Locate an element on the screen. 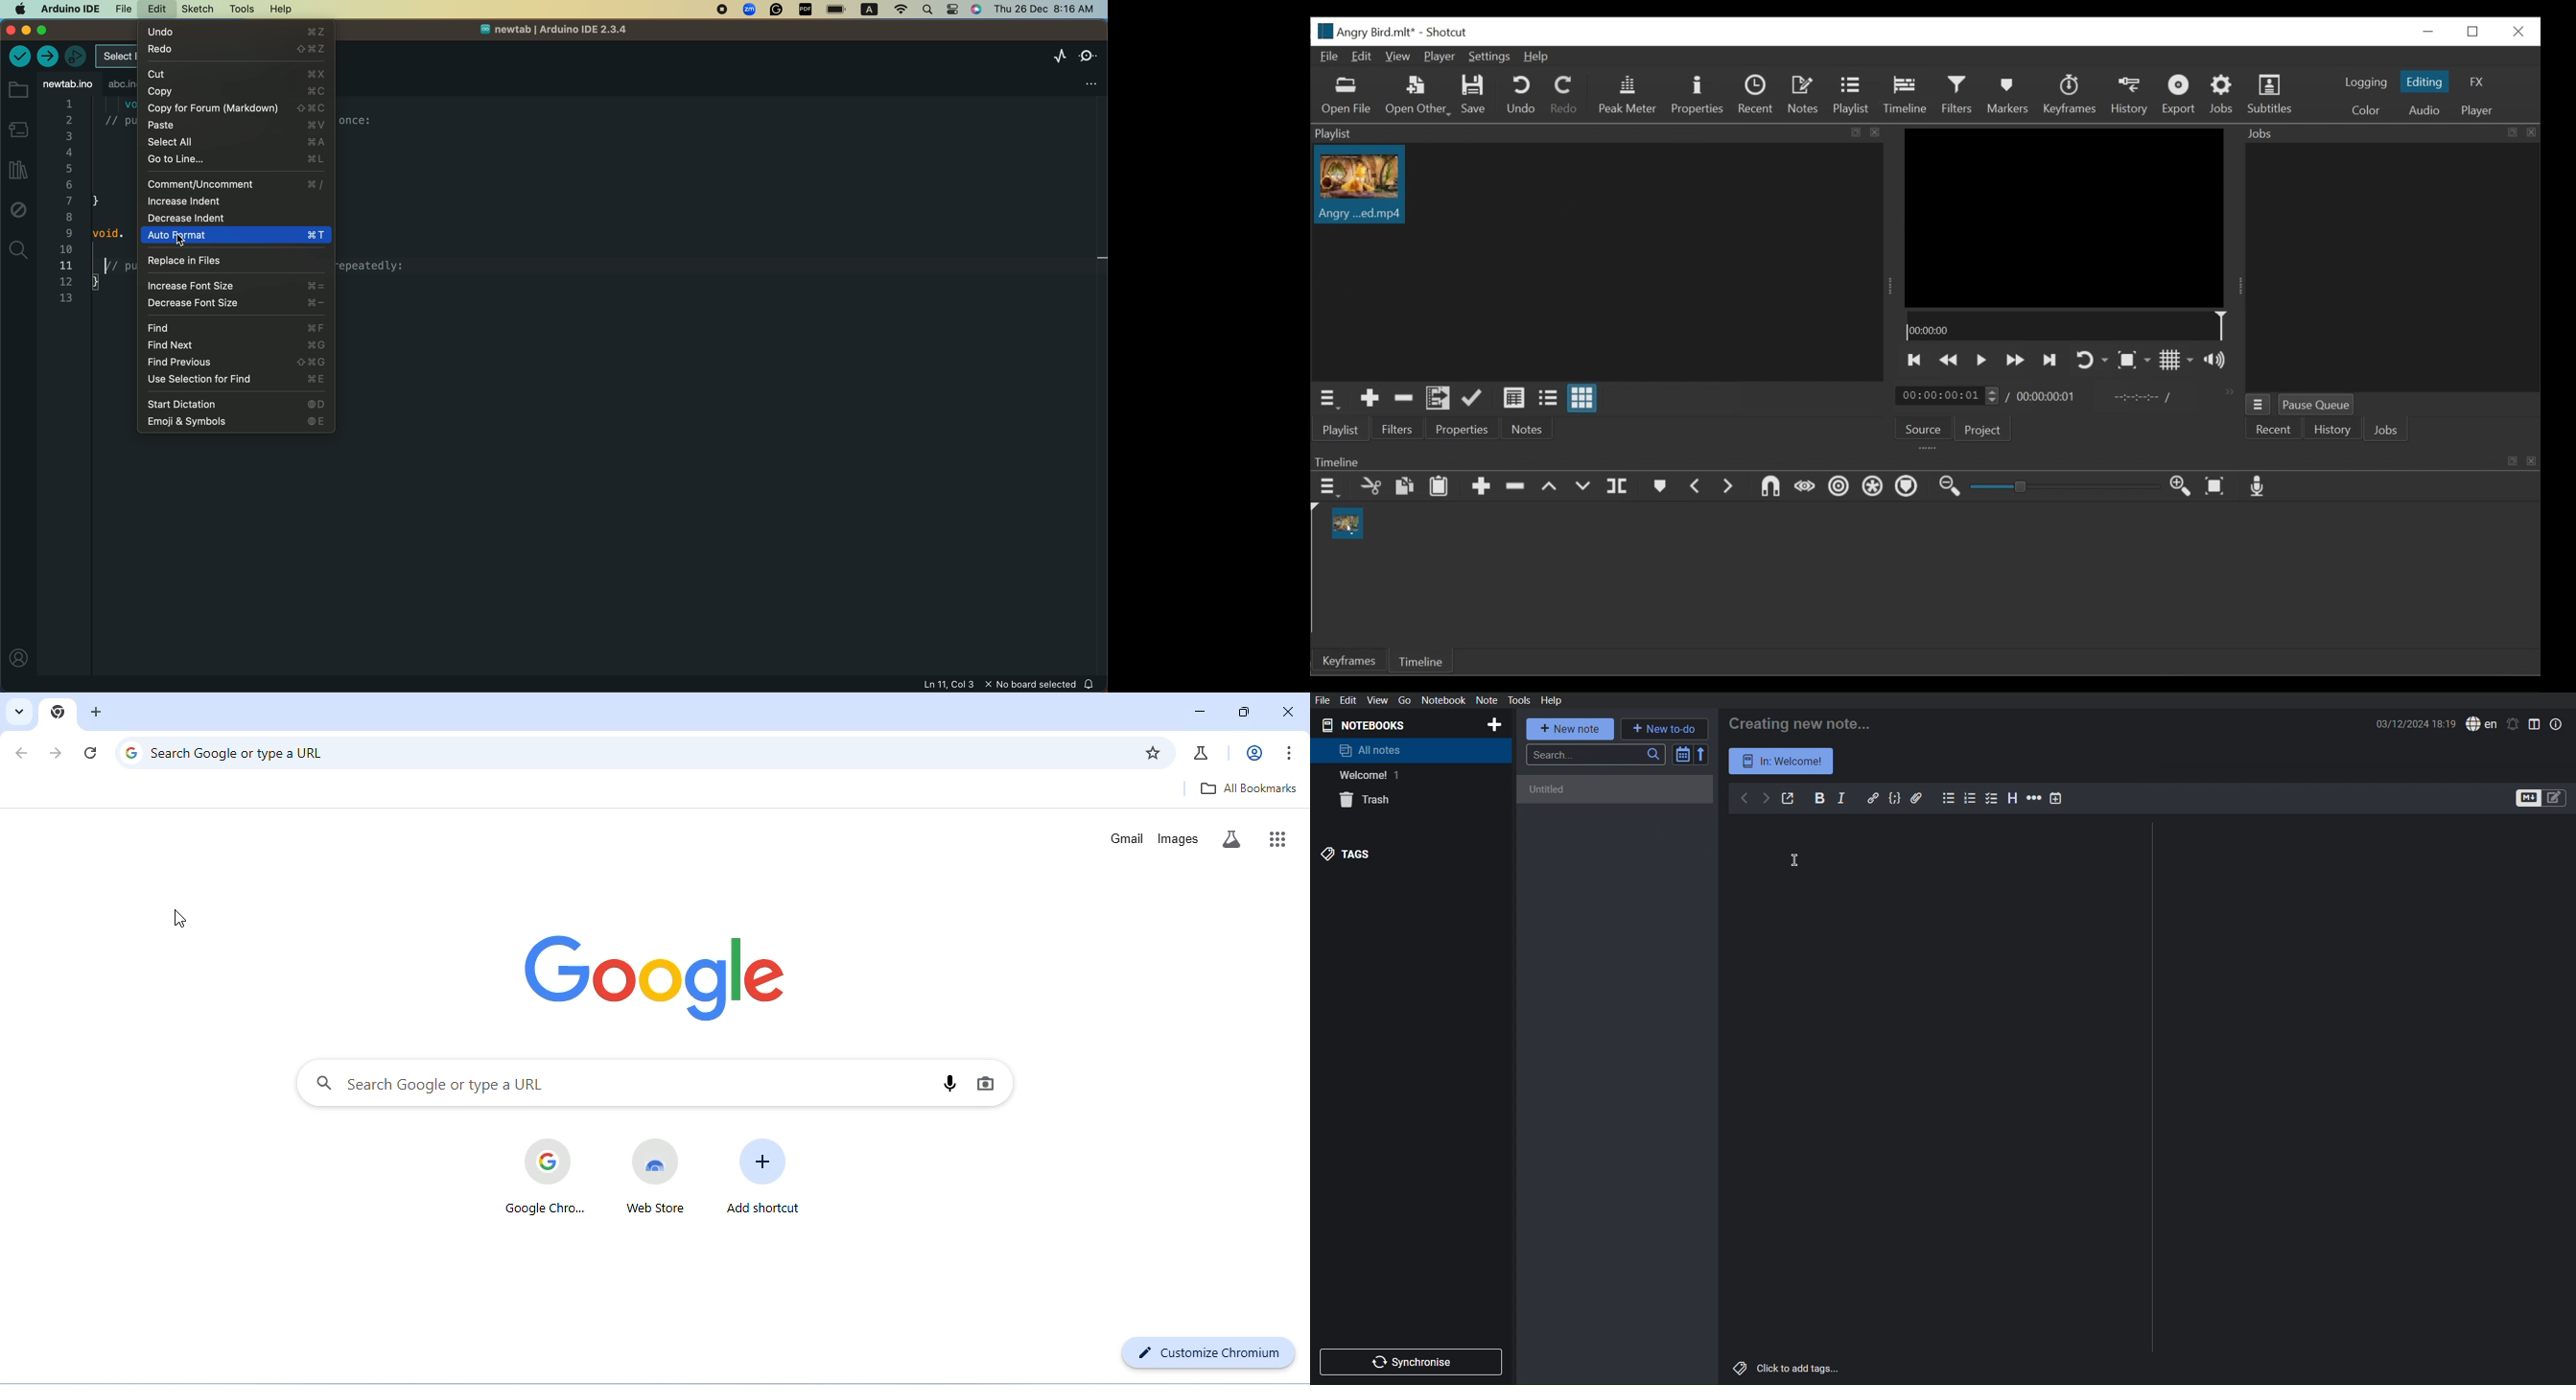 The image size is (2576, 1400). siri is located at coordinates (979, 10).